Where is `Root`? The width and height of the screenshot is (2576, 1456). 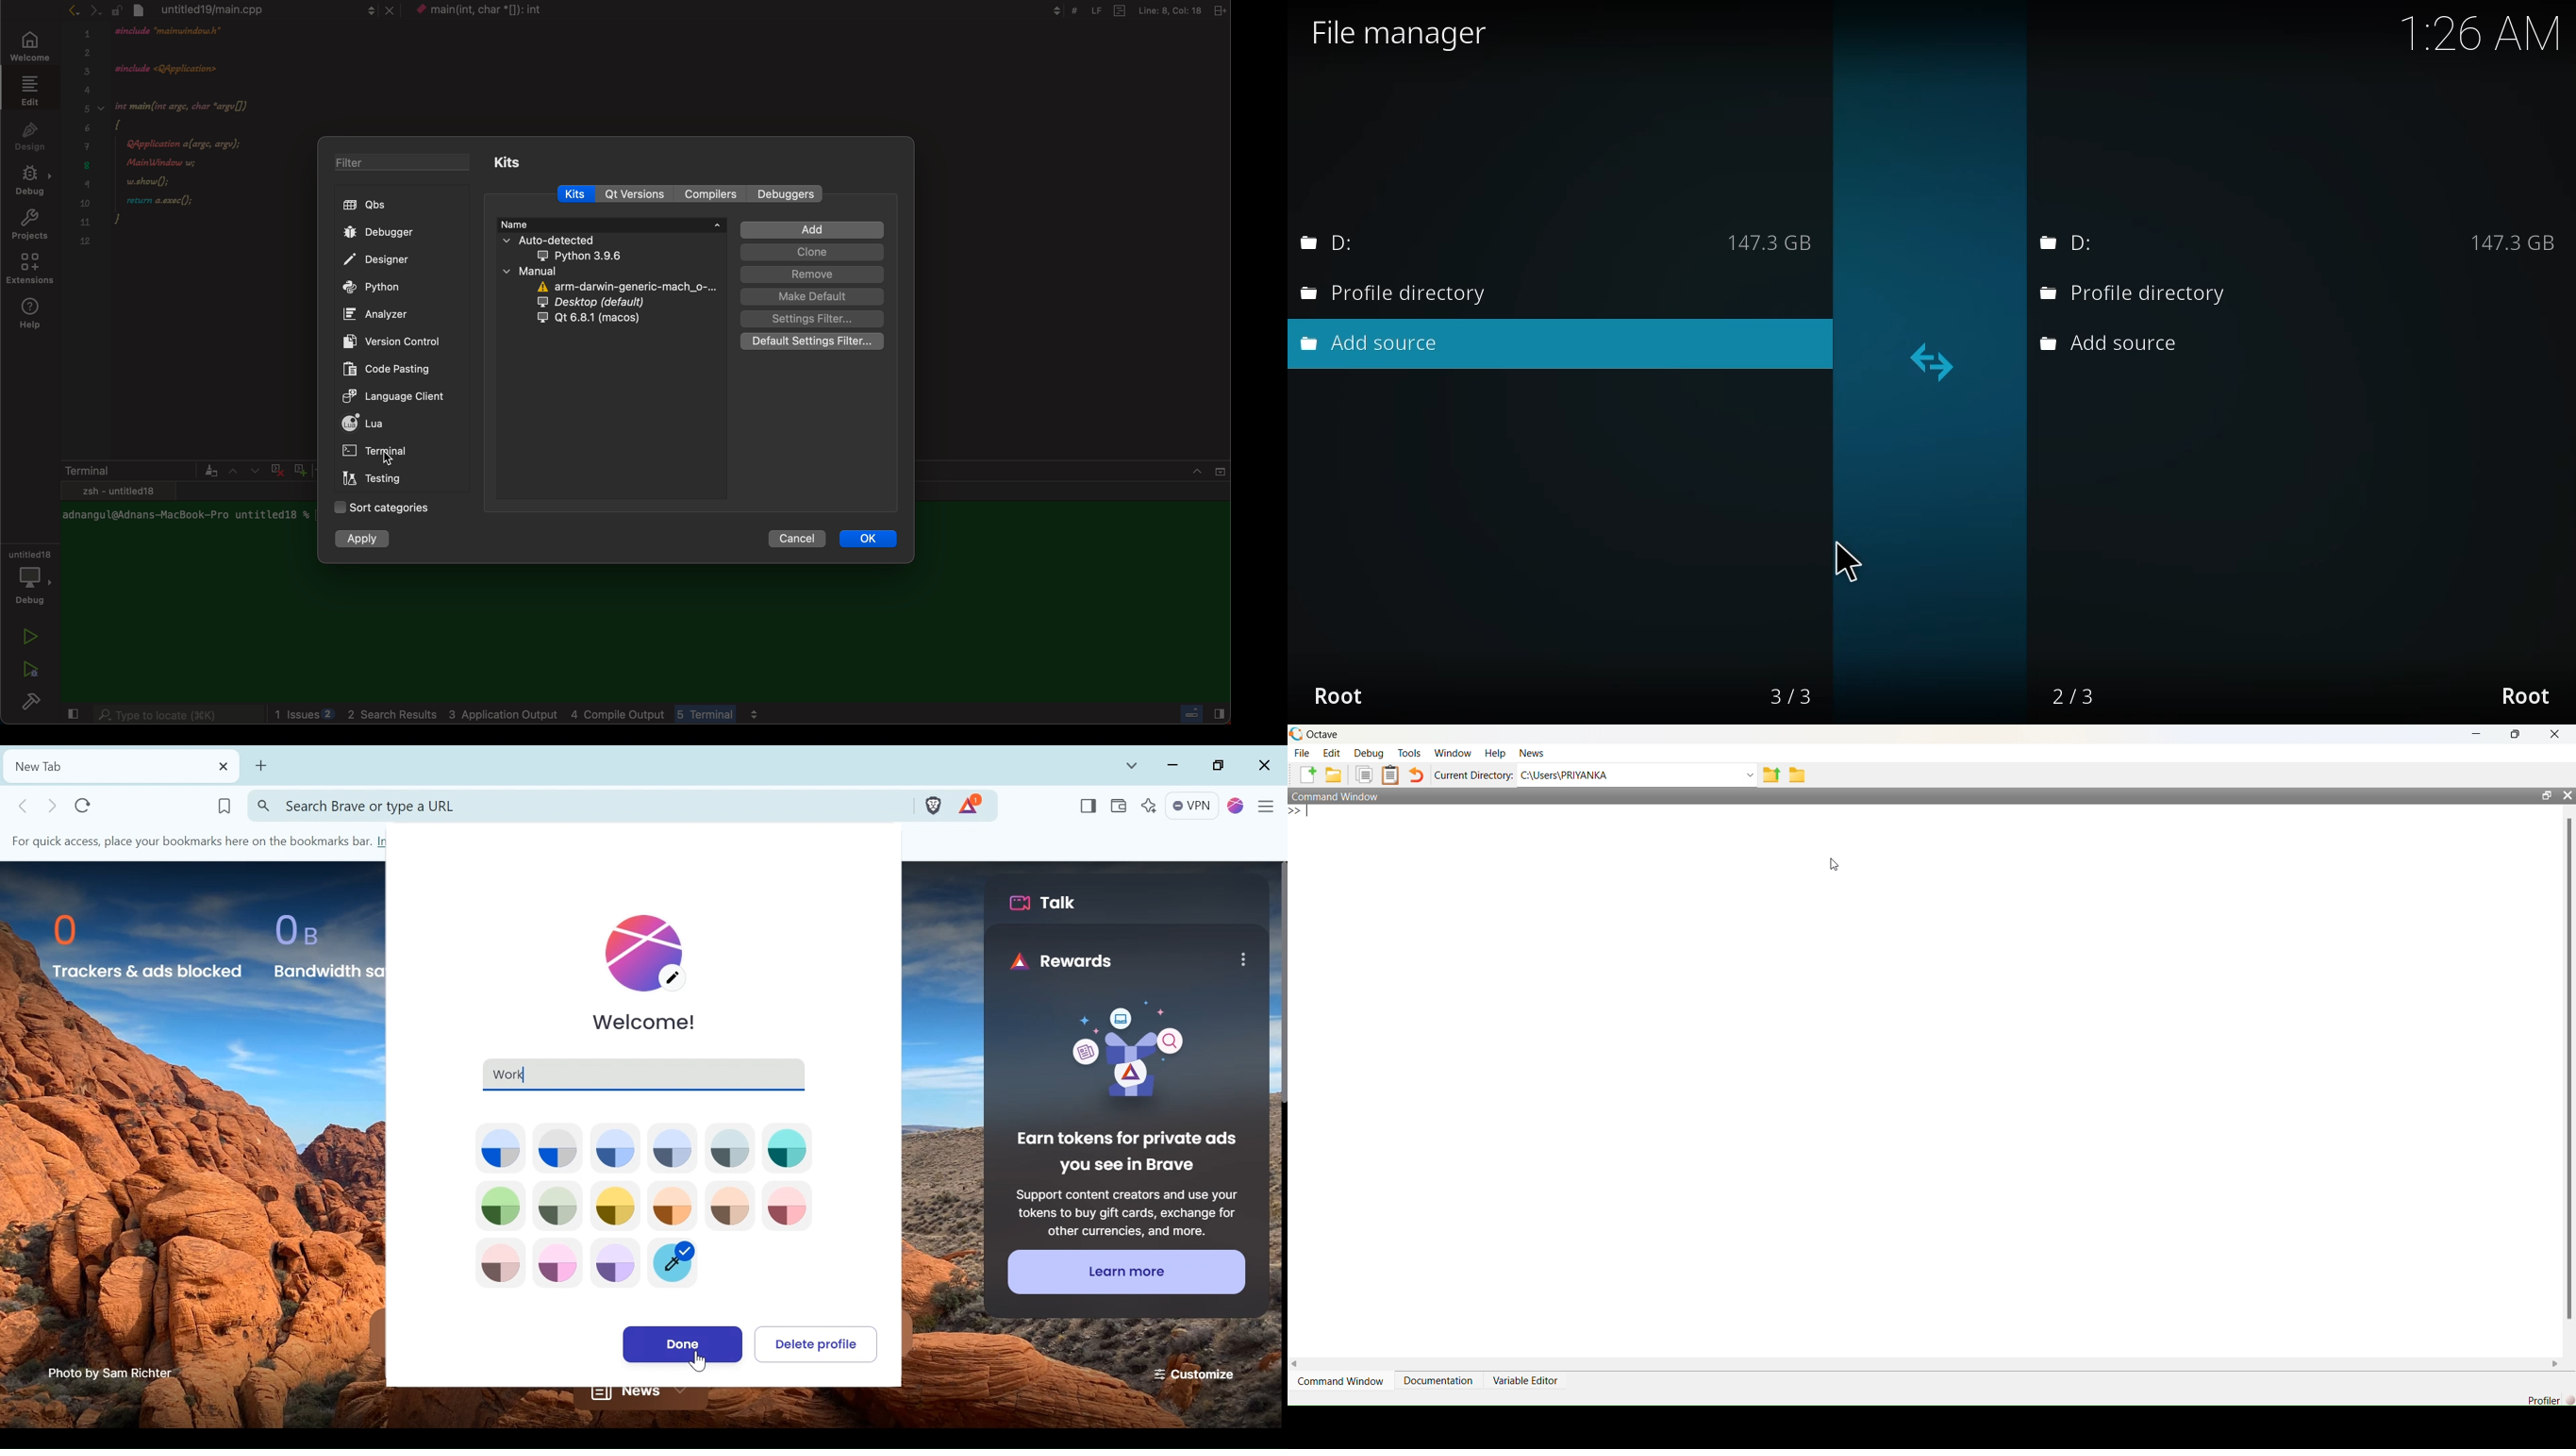
Root is located at coordinates (2525, 695).